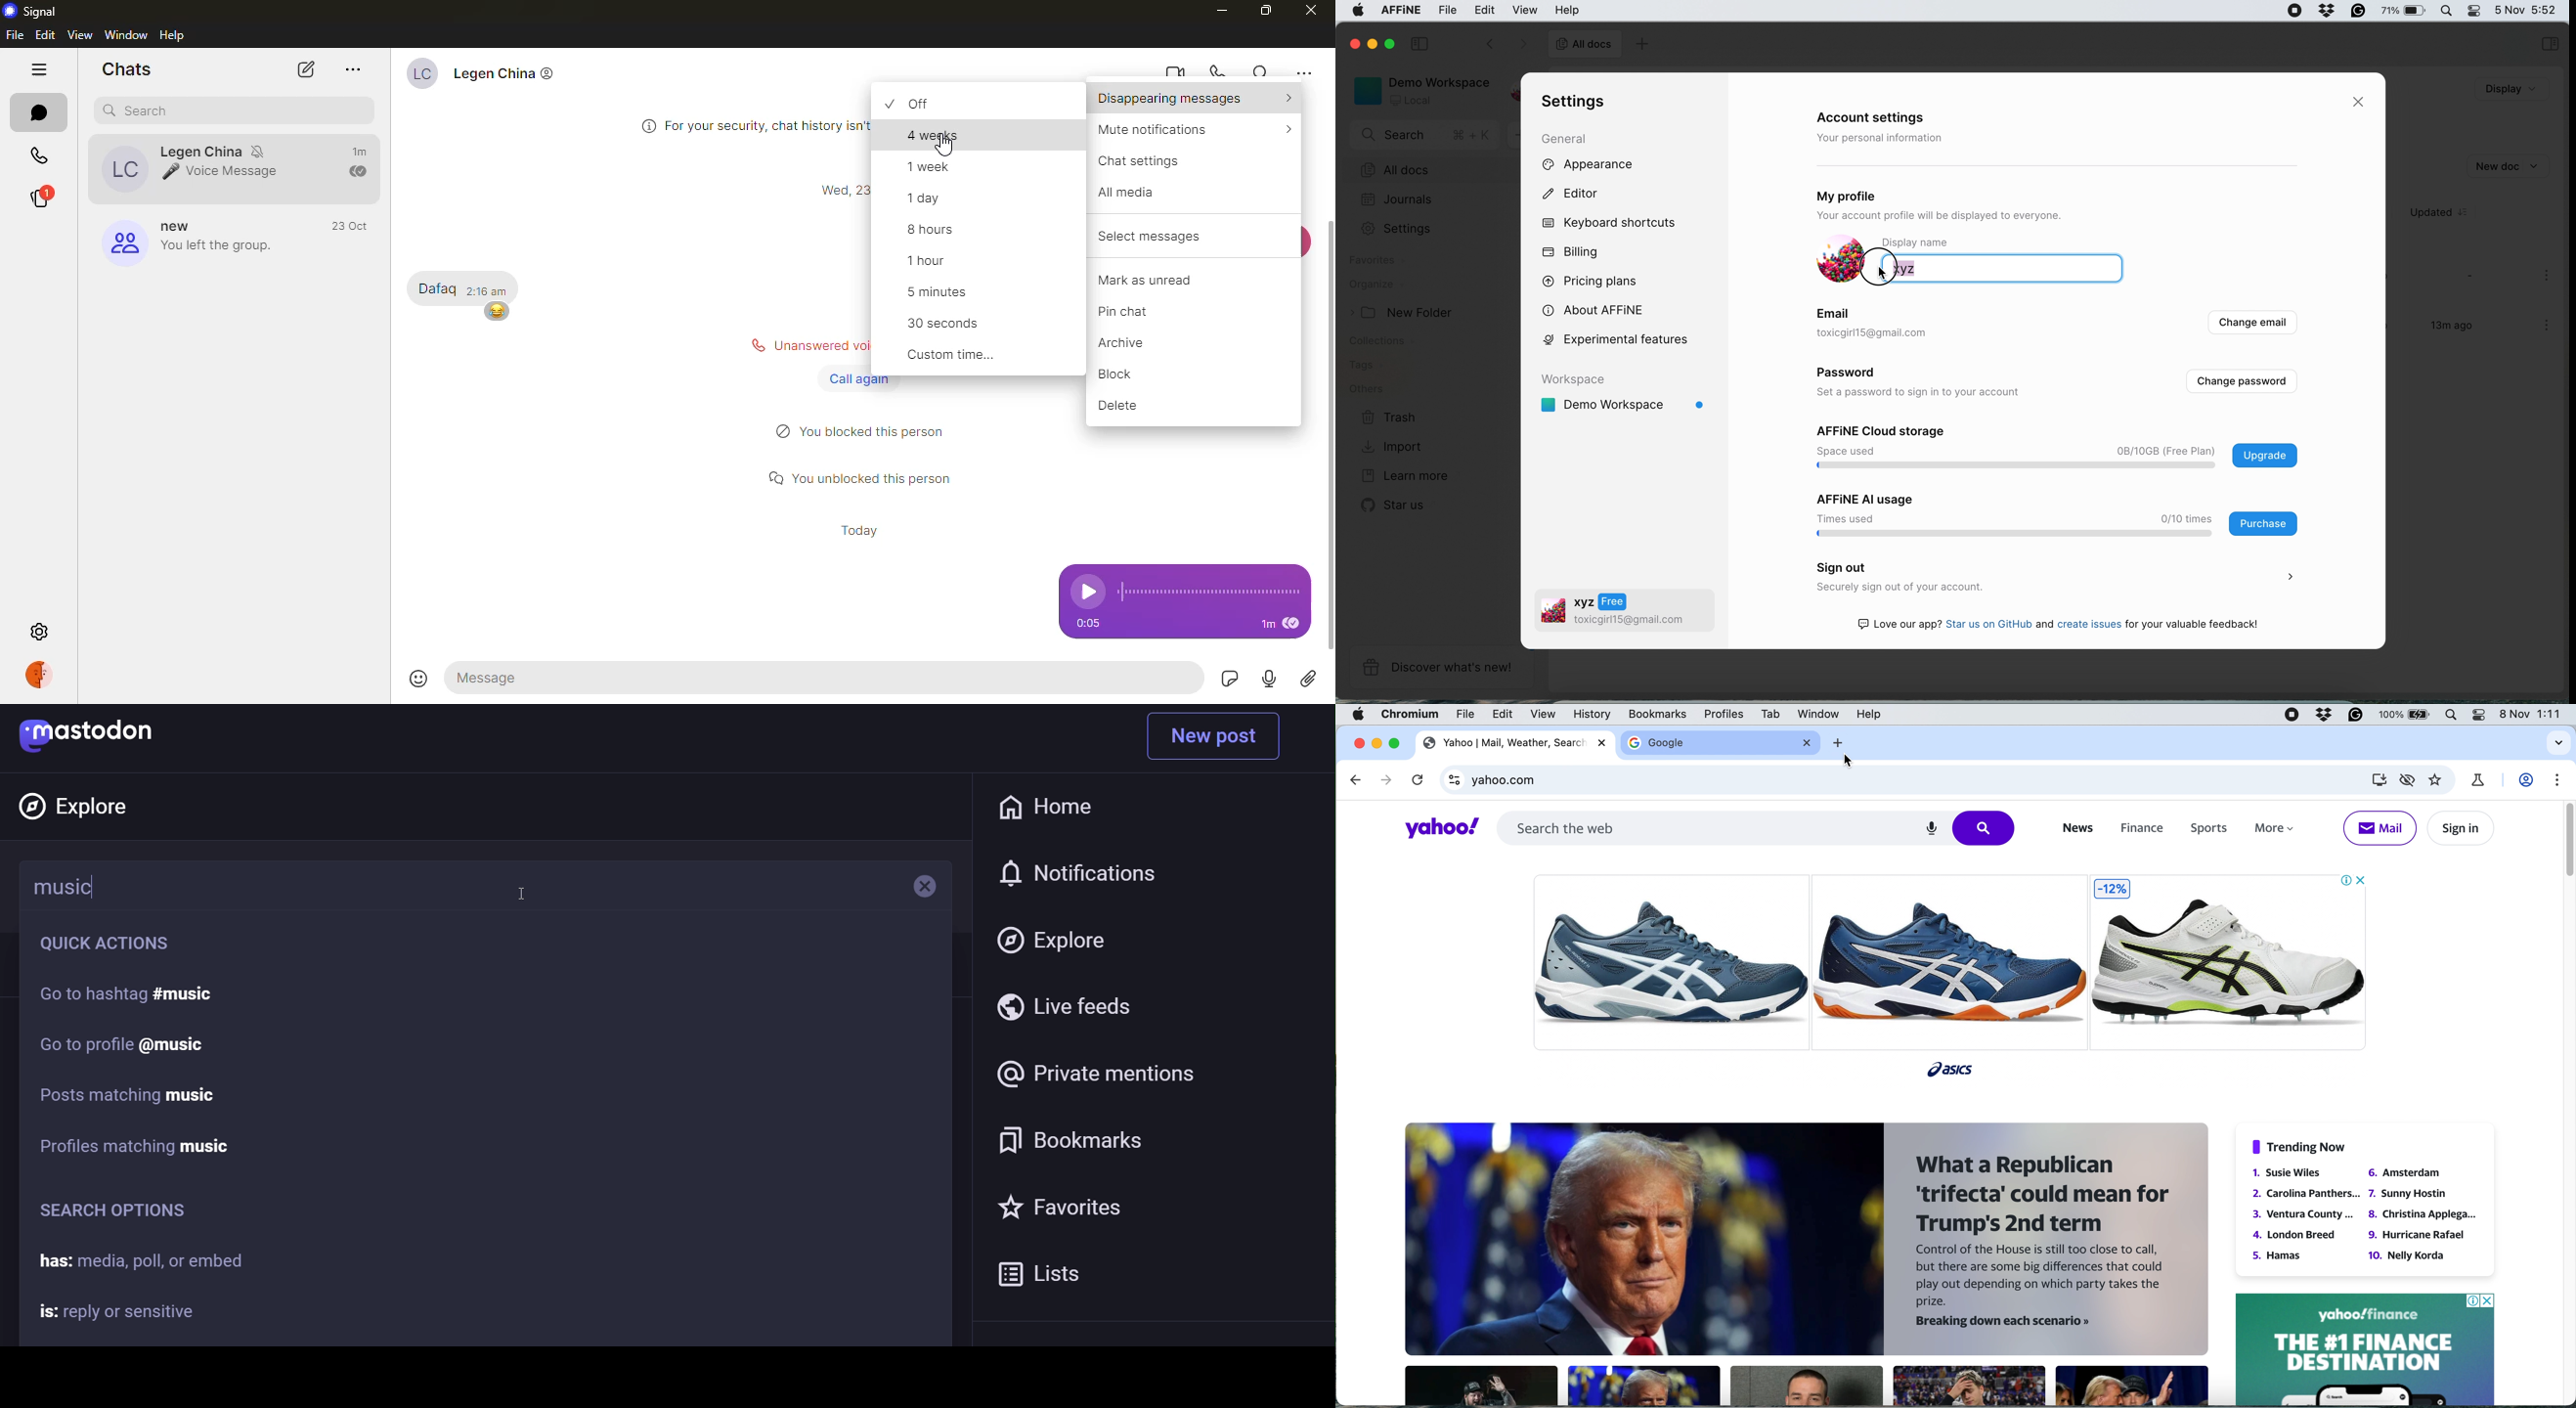 This screenshot has height=1428, width=2576. Describe the element at coordinates (1145, 161) in the screenshot. I see `chat settings` at that location.